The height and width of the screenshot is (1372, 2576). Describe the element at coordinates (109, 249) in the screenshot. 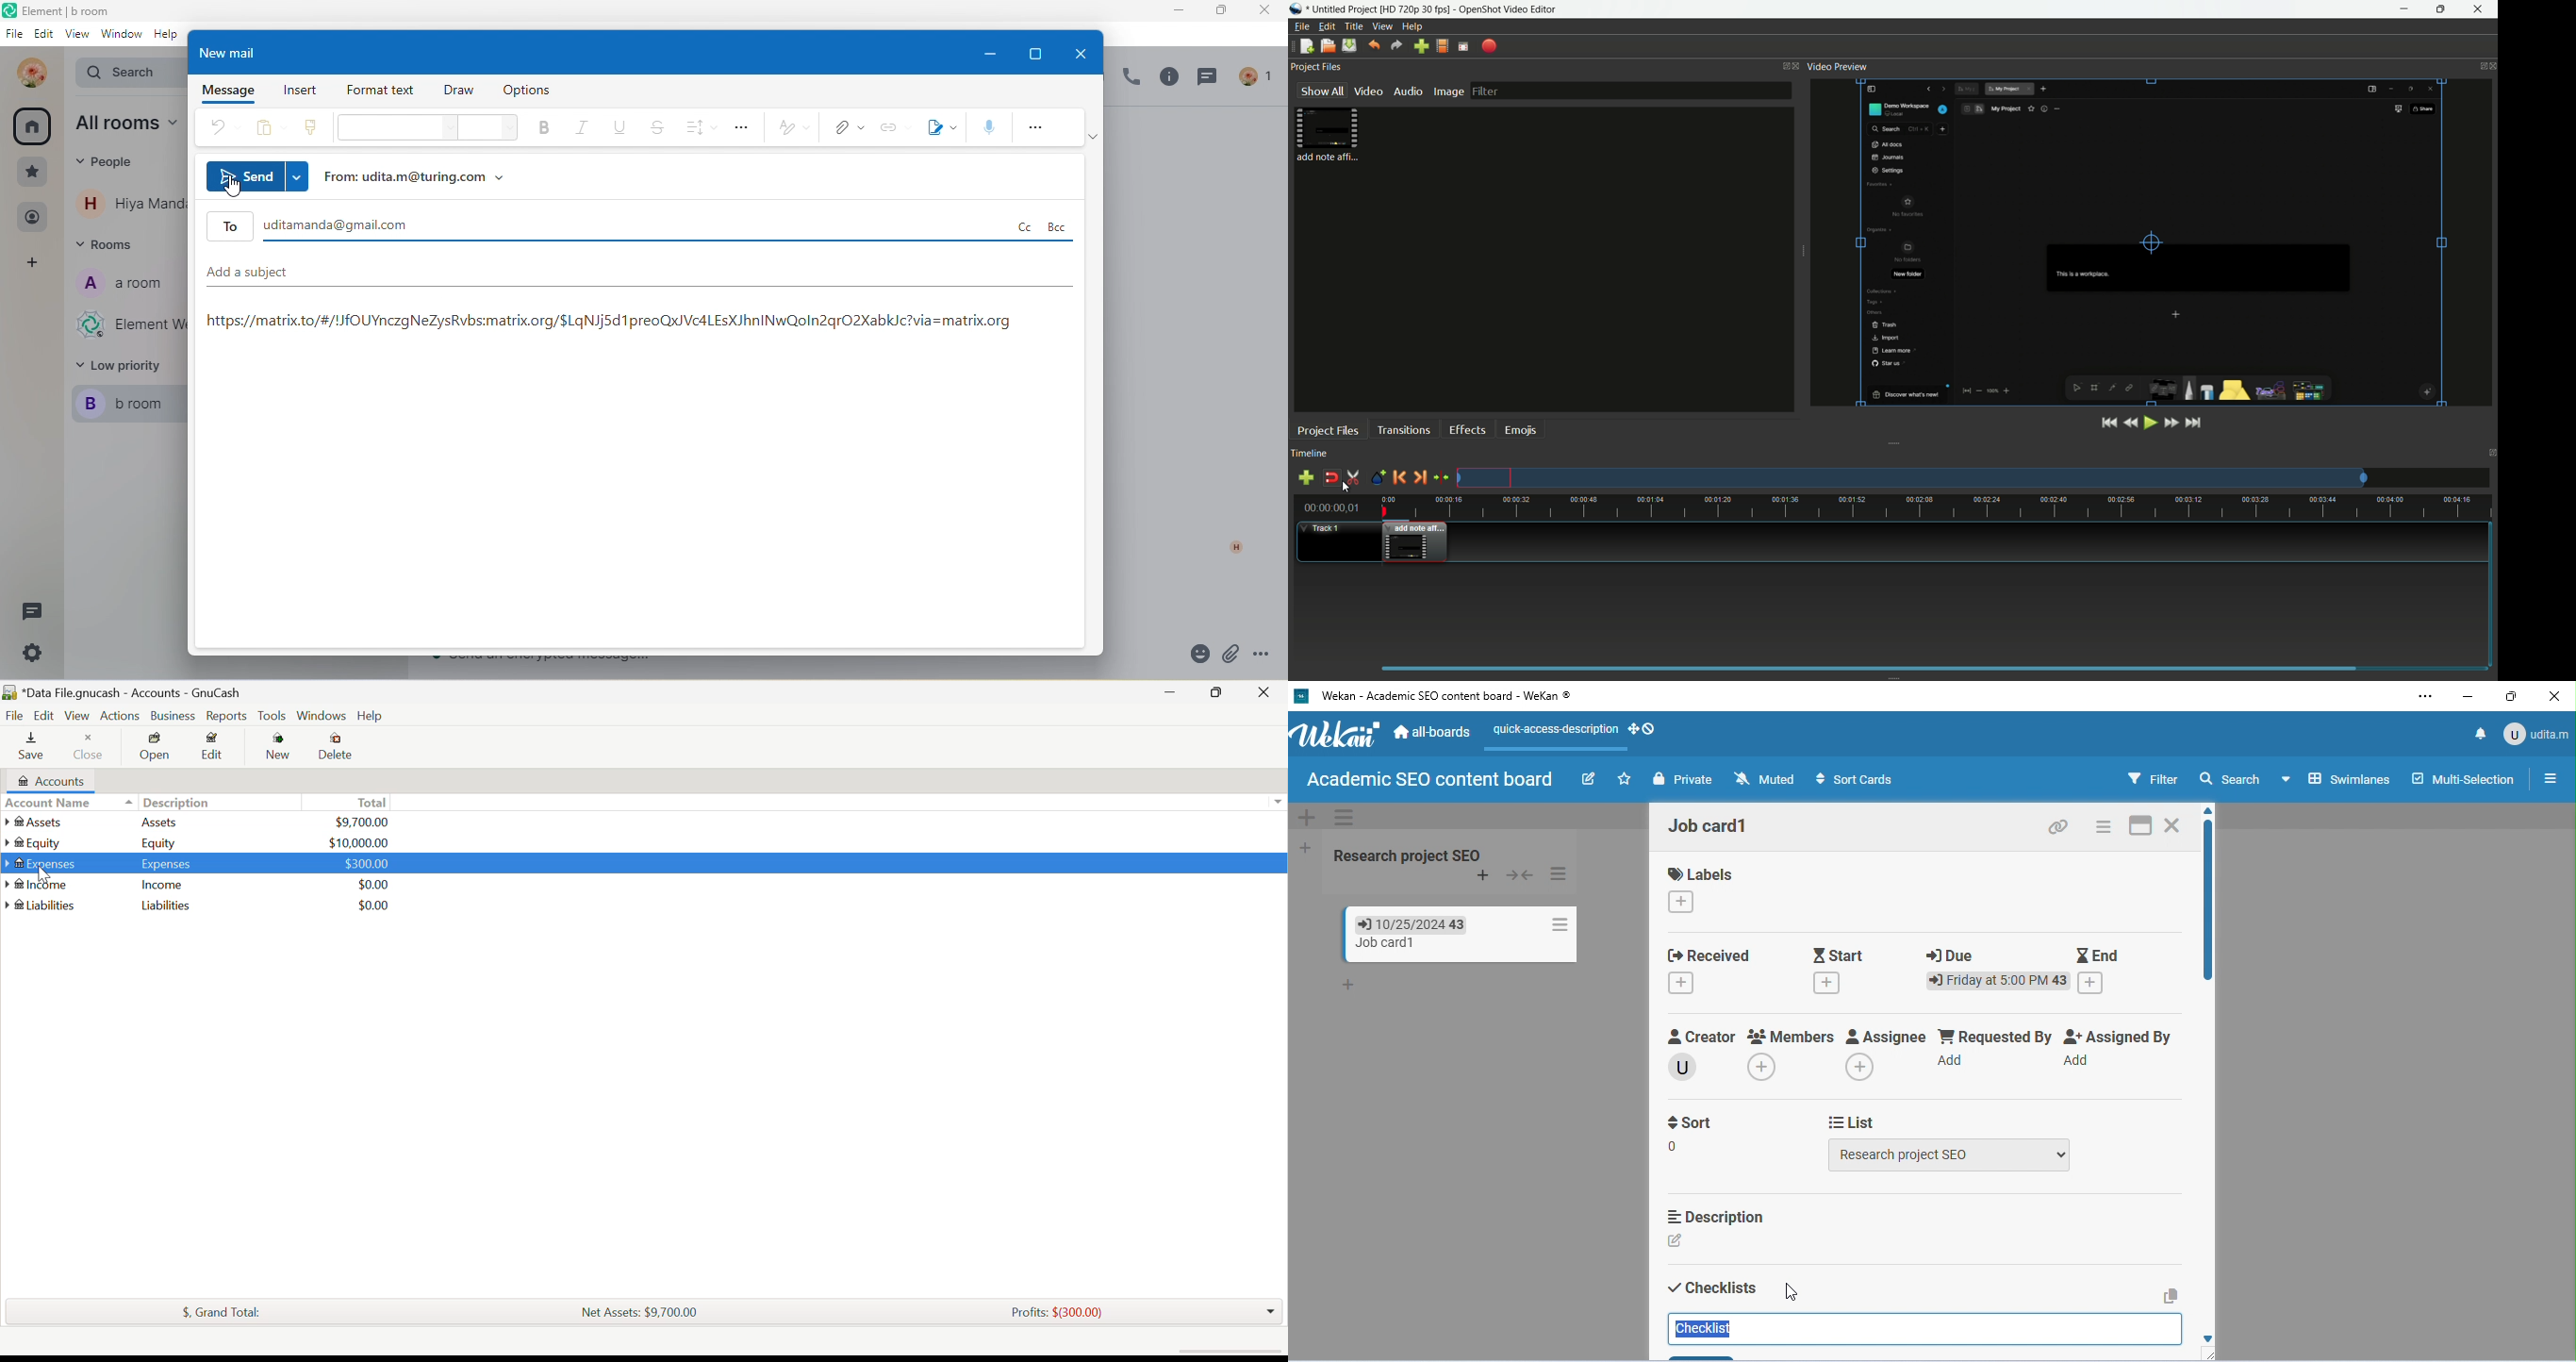

I see `rooms` at that location.